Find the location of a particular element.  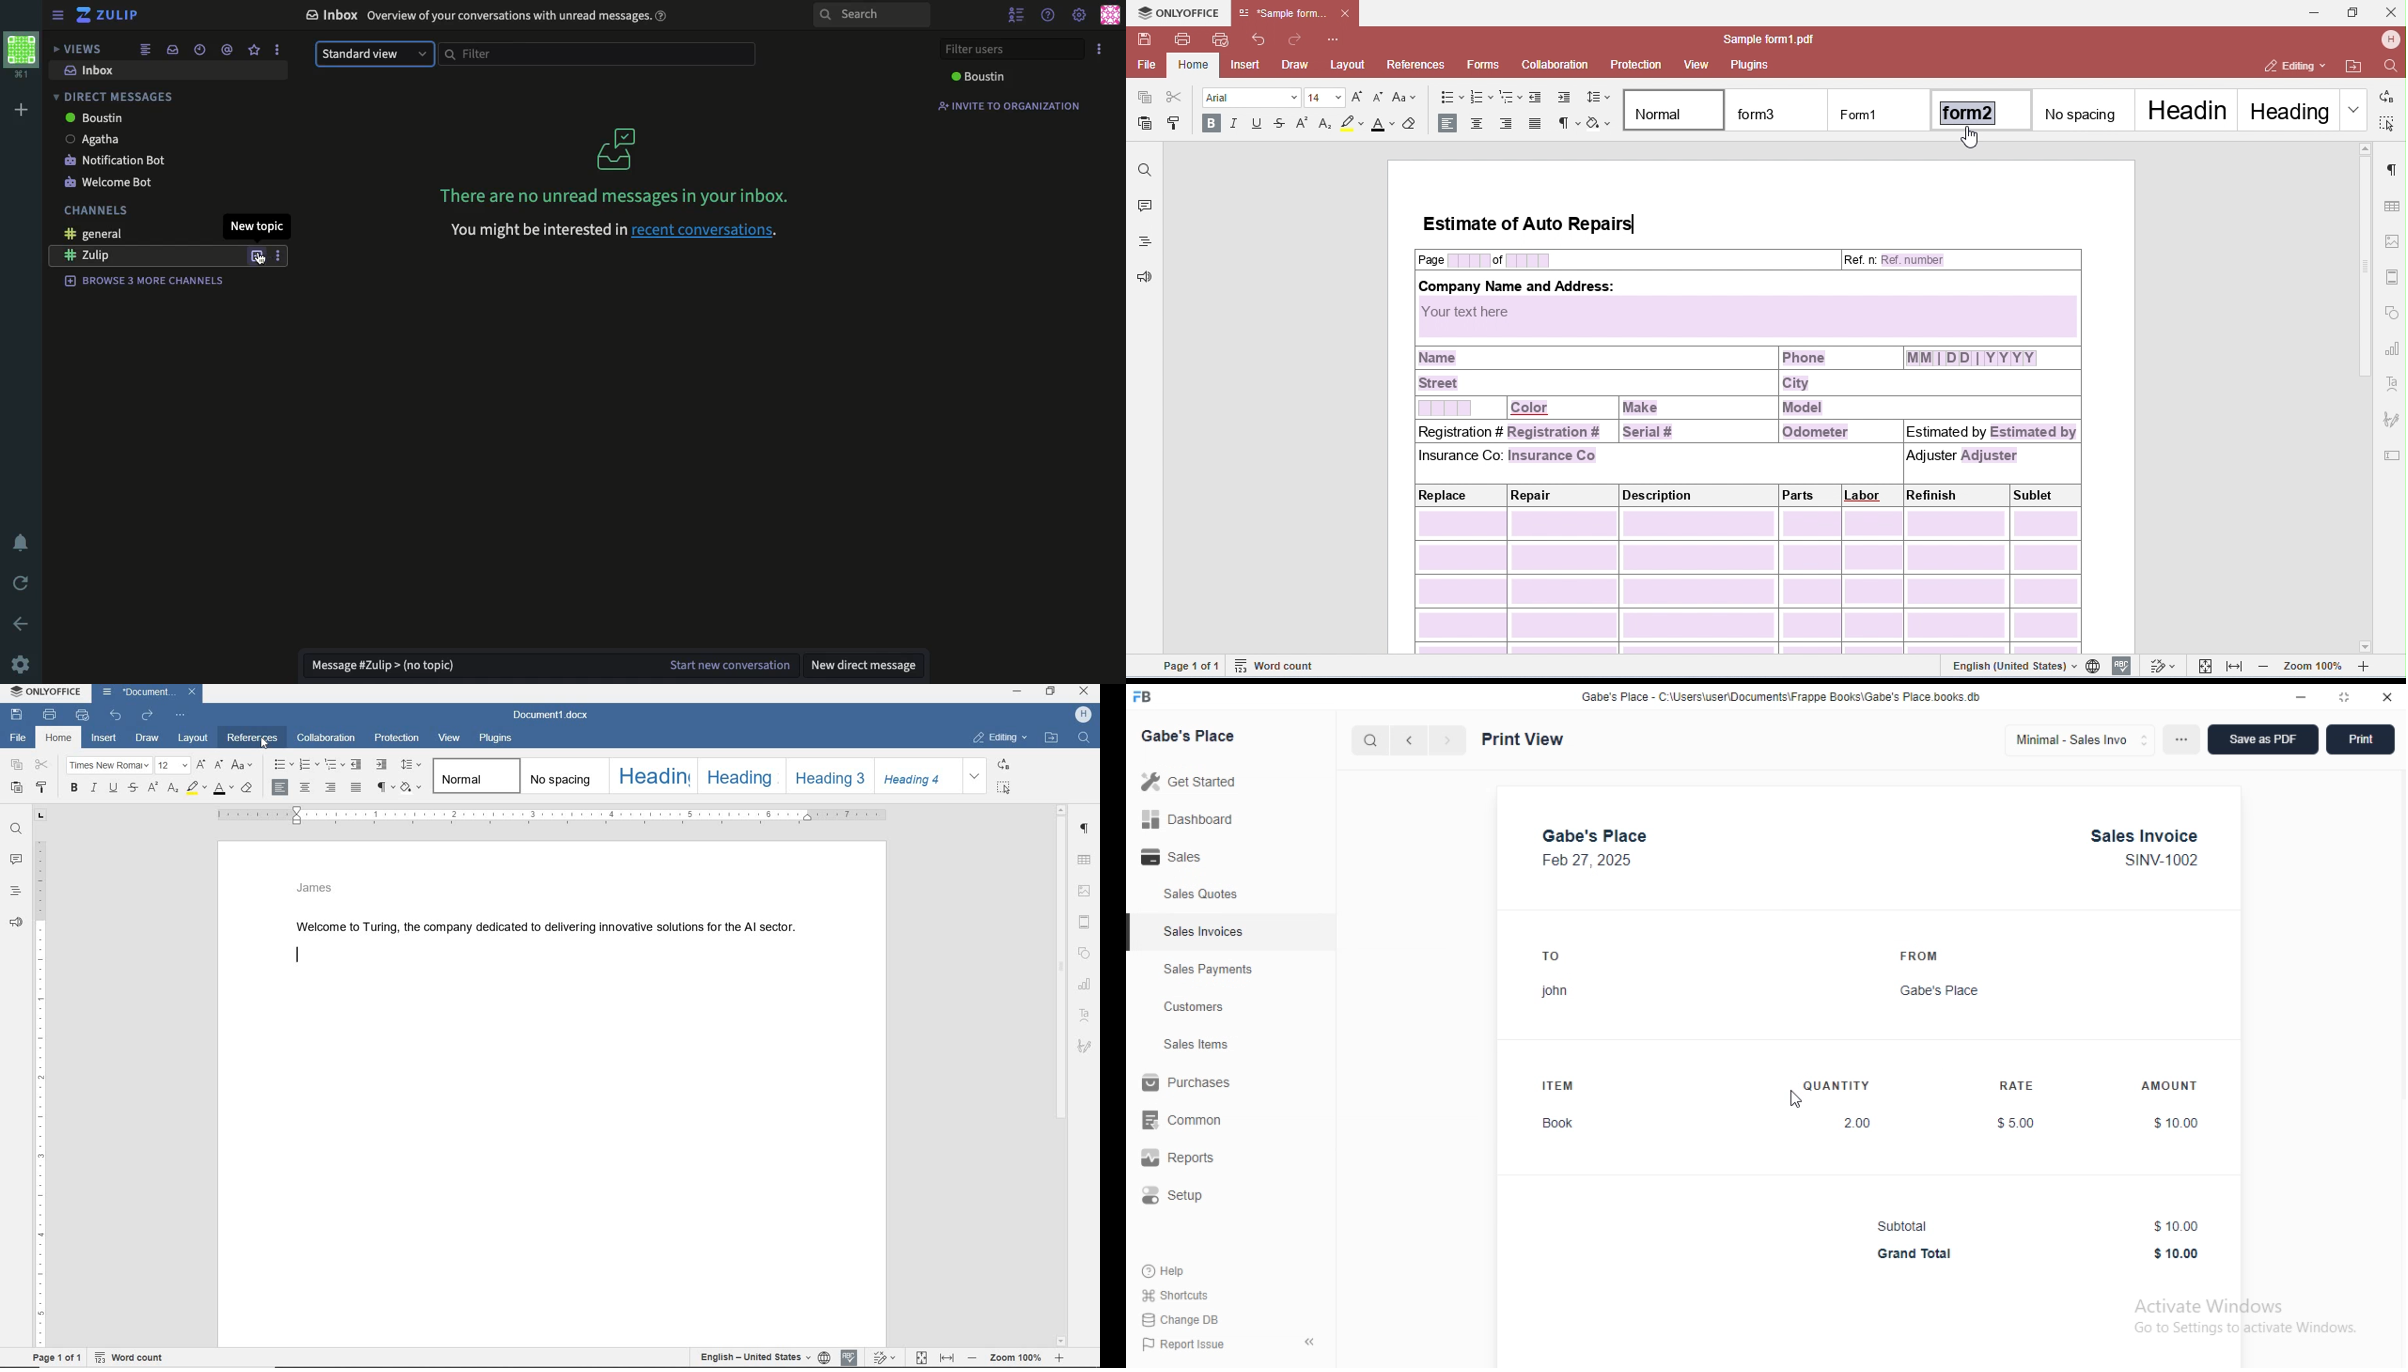

next is located at coordinates (1448, 740).